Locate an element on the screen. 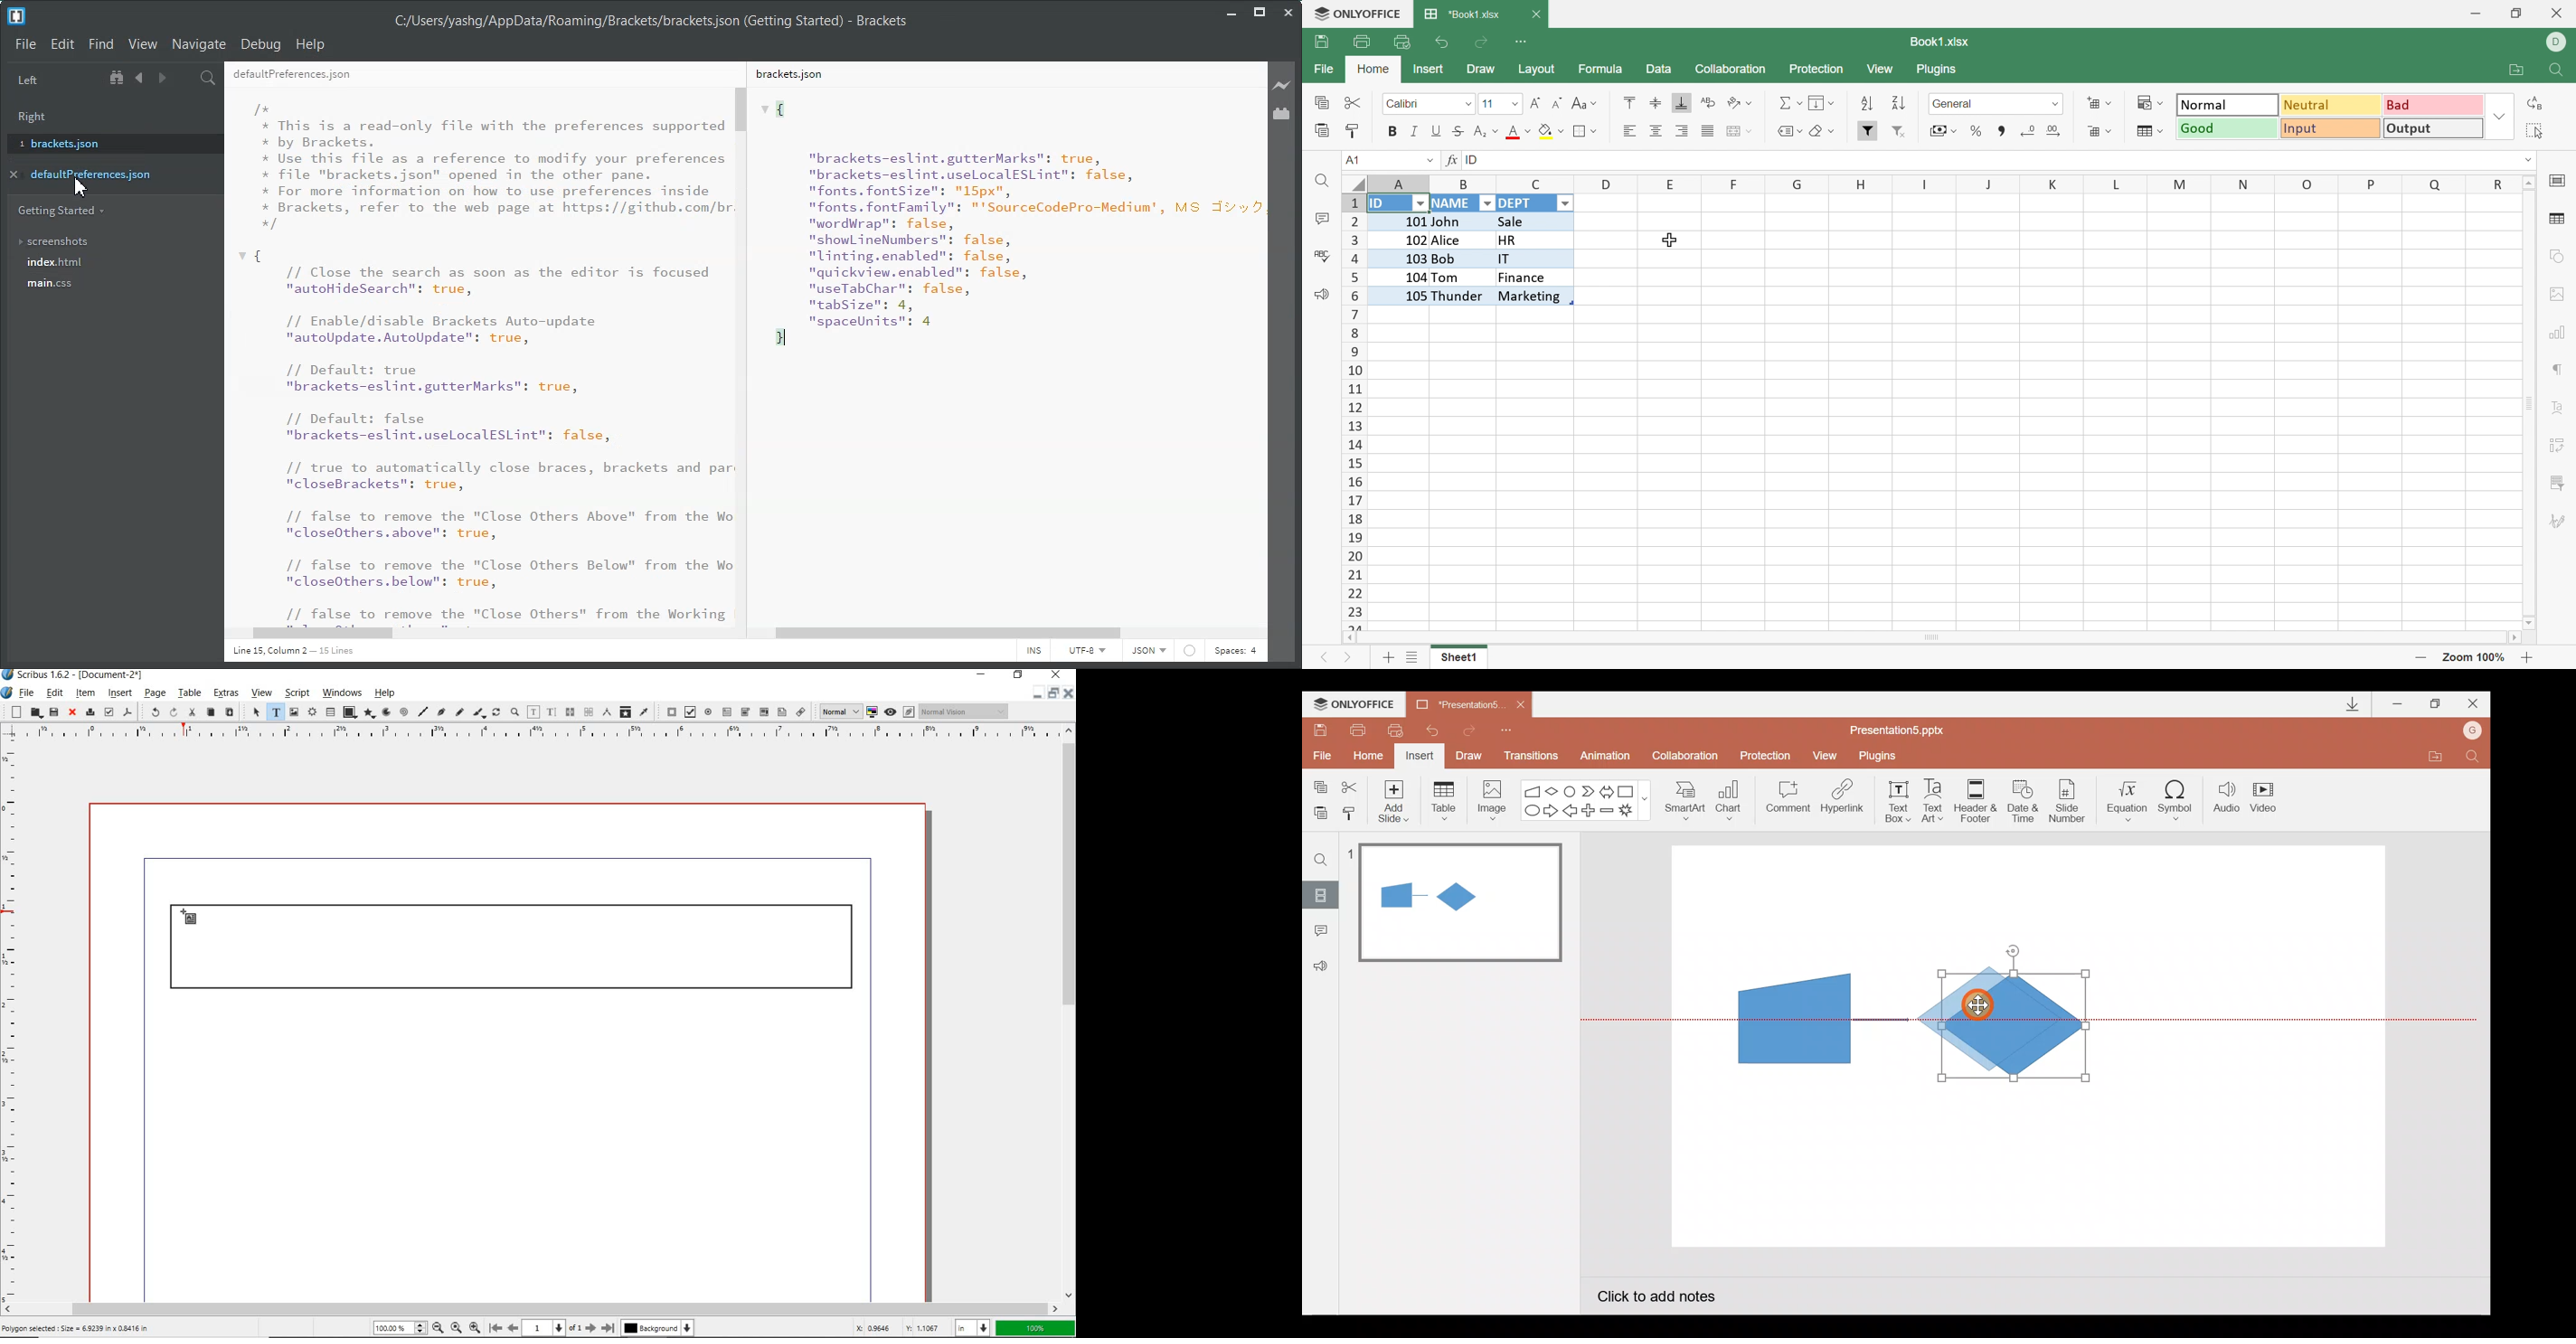 This screenshot has height=1344, width=2576. Flow chart-decision is located at coordinates (1554, 791).